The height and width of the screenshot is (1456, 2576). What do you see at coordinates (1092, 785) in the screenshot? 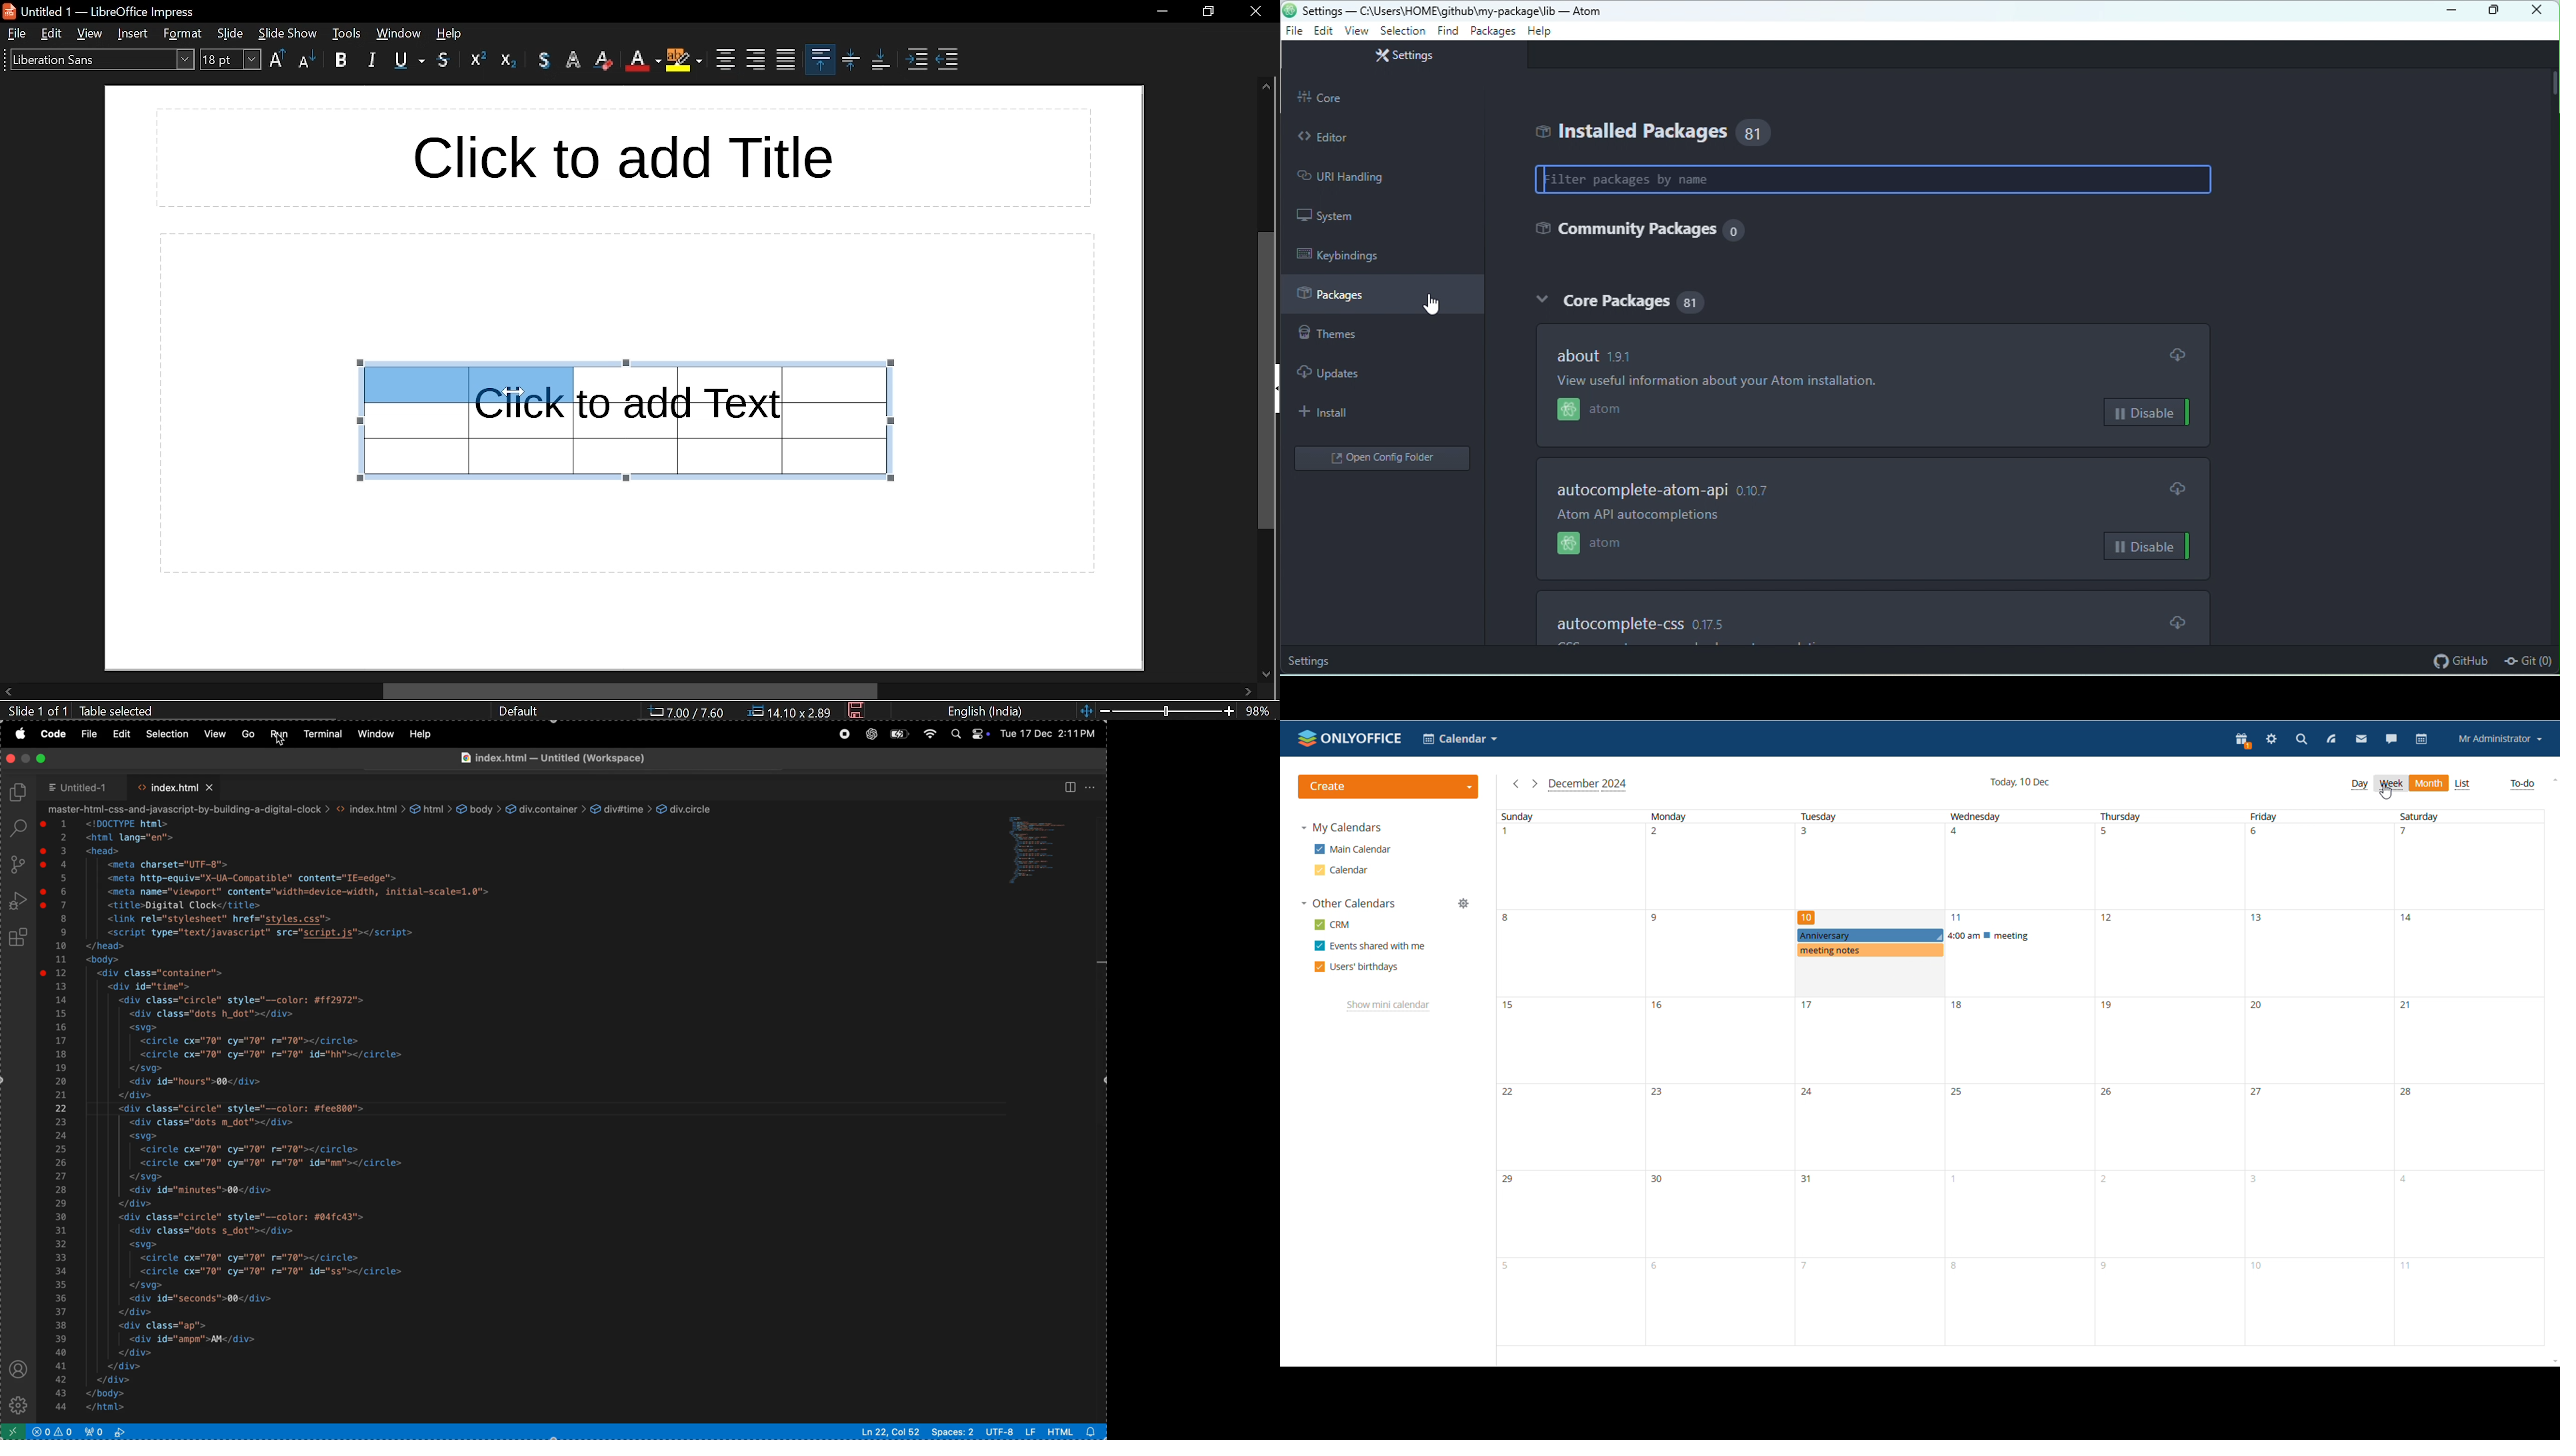
I see `options` at bounding box center [1092, 785].